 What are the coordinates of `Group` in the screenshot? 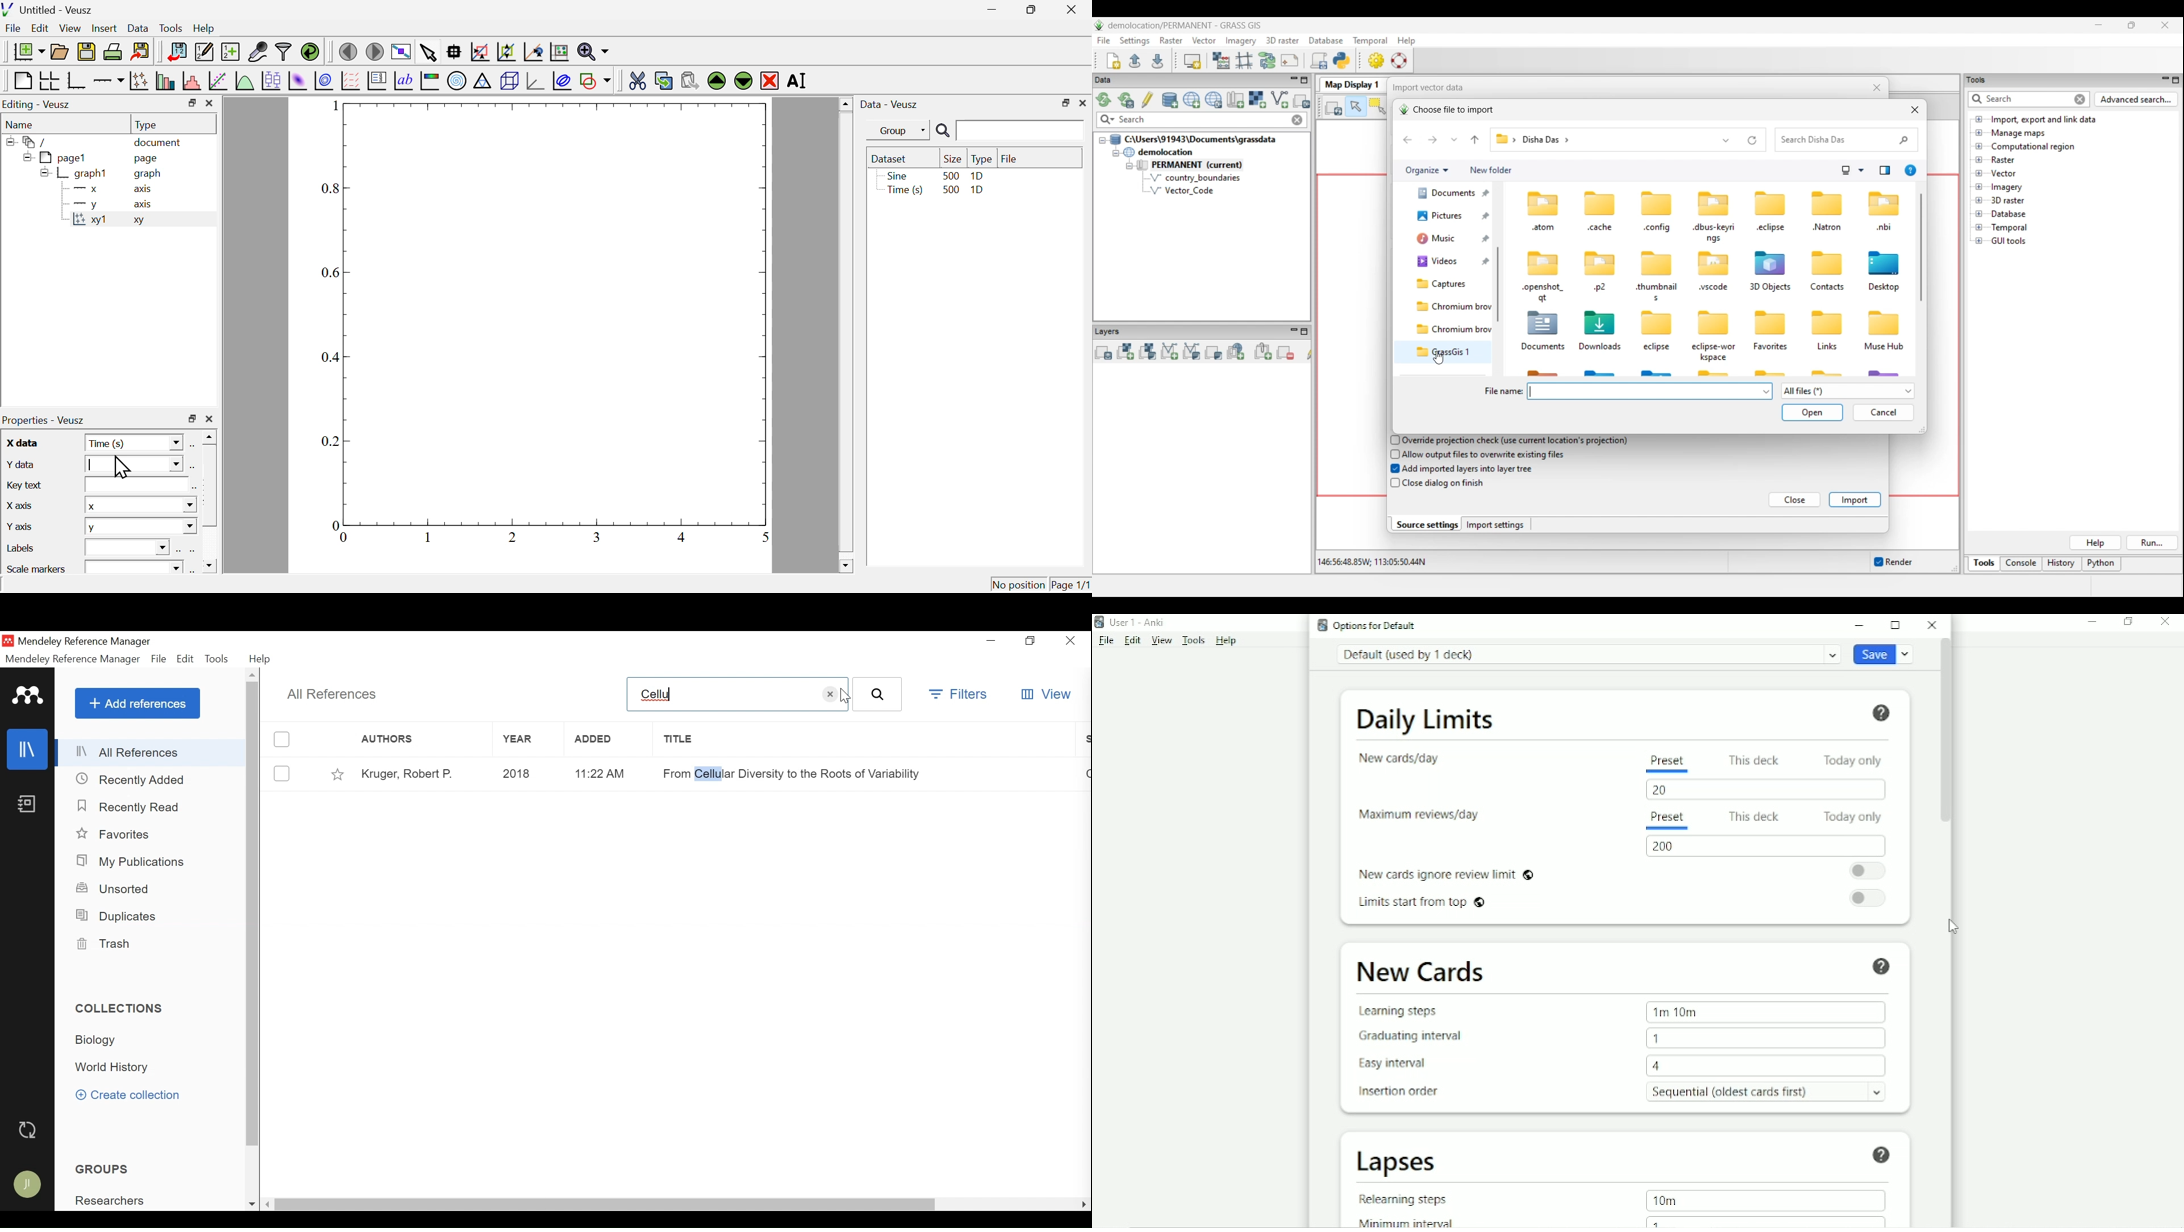 It's located at (109, 1200).